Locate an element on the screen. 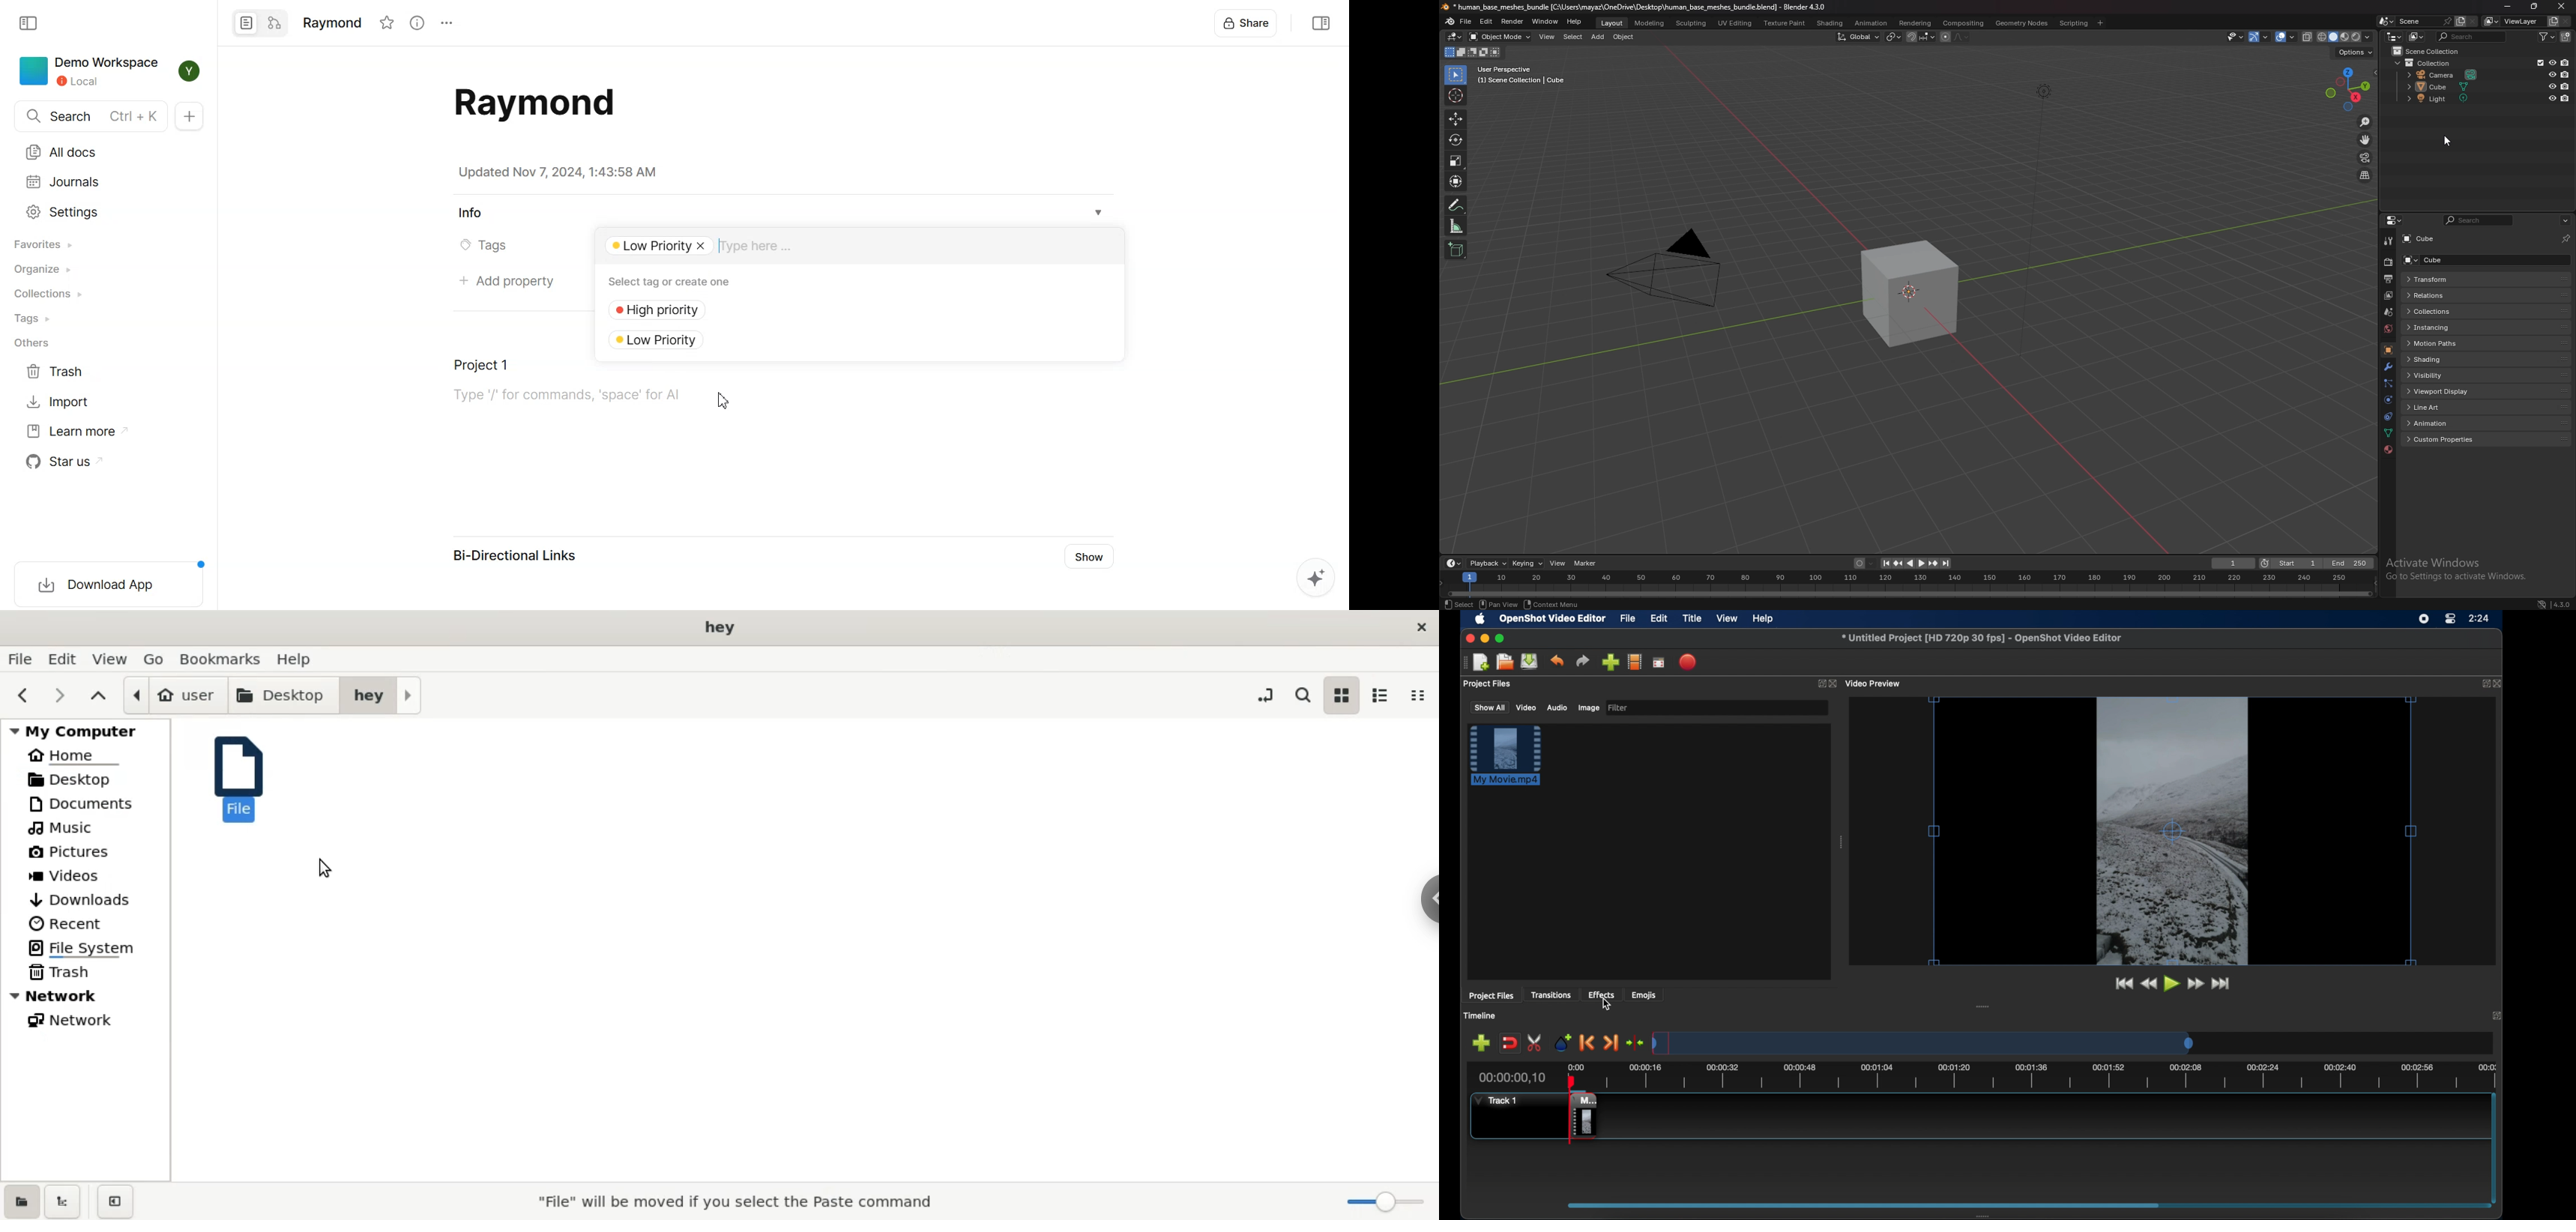 The width and height of the screenshot is (2576, 1232). drag handle is located at coordinates (1984, 1214).